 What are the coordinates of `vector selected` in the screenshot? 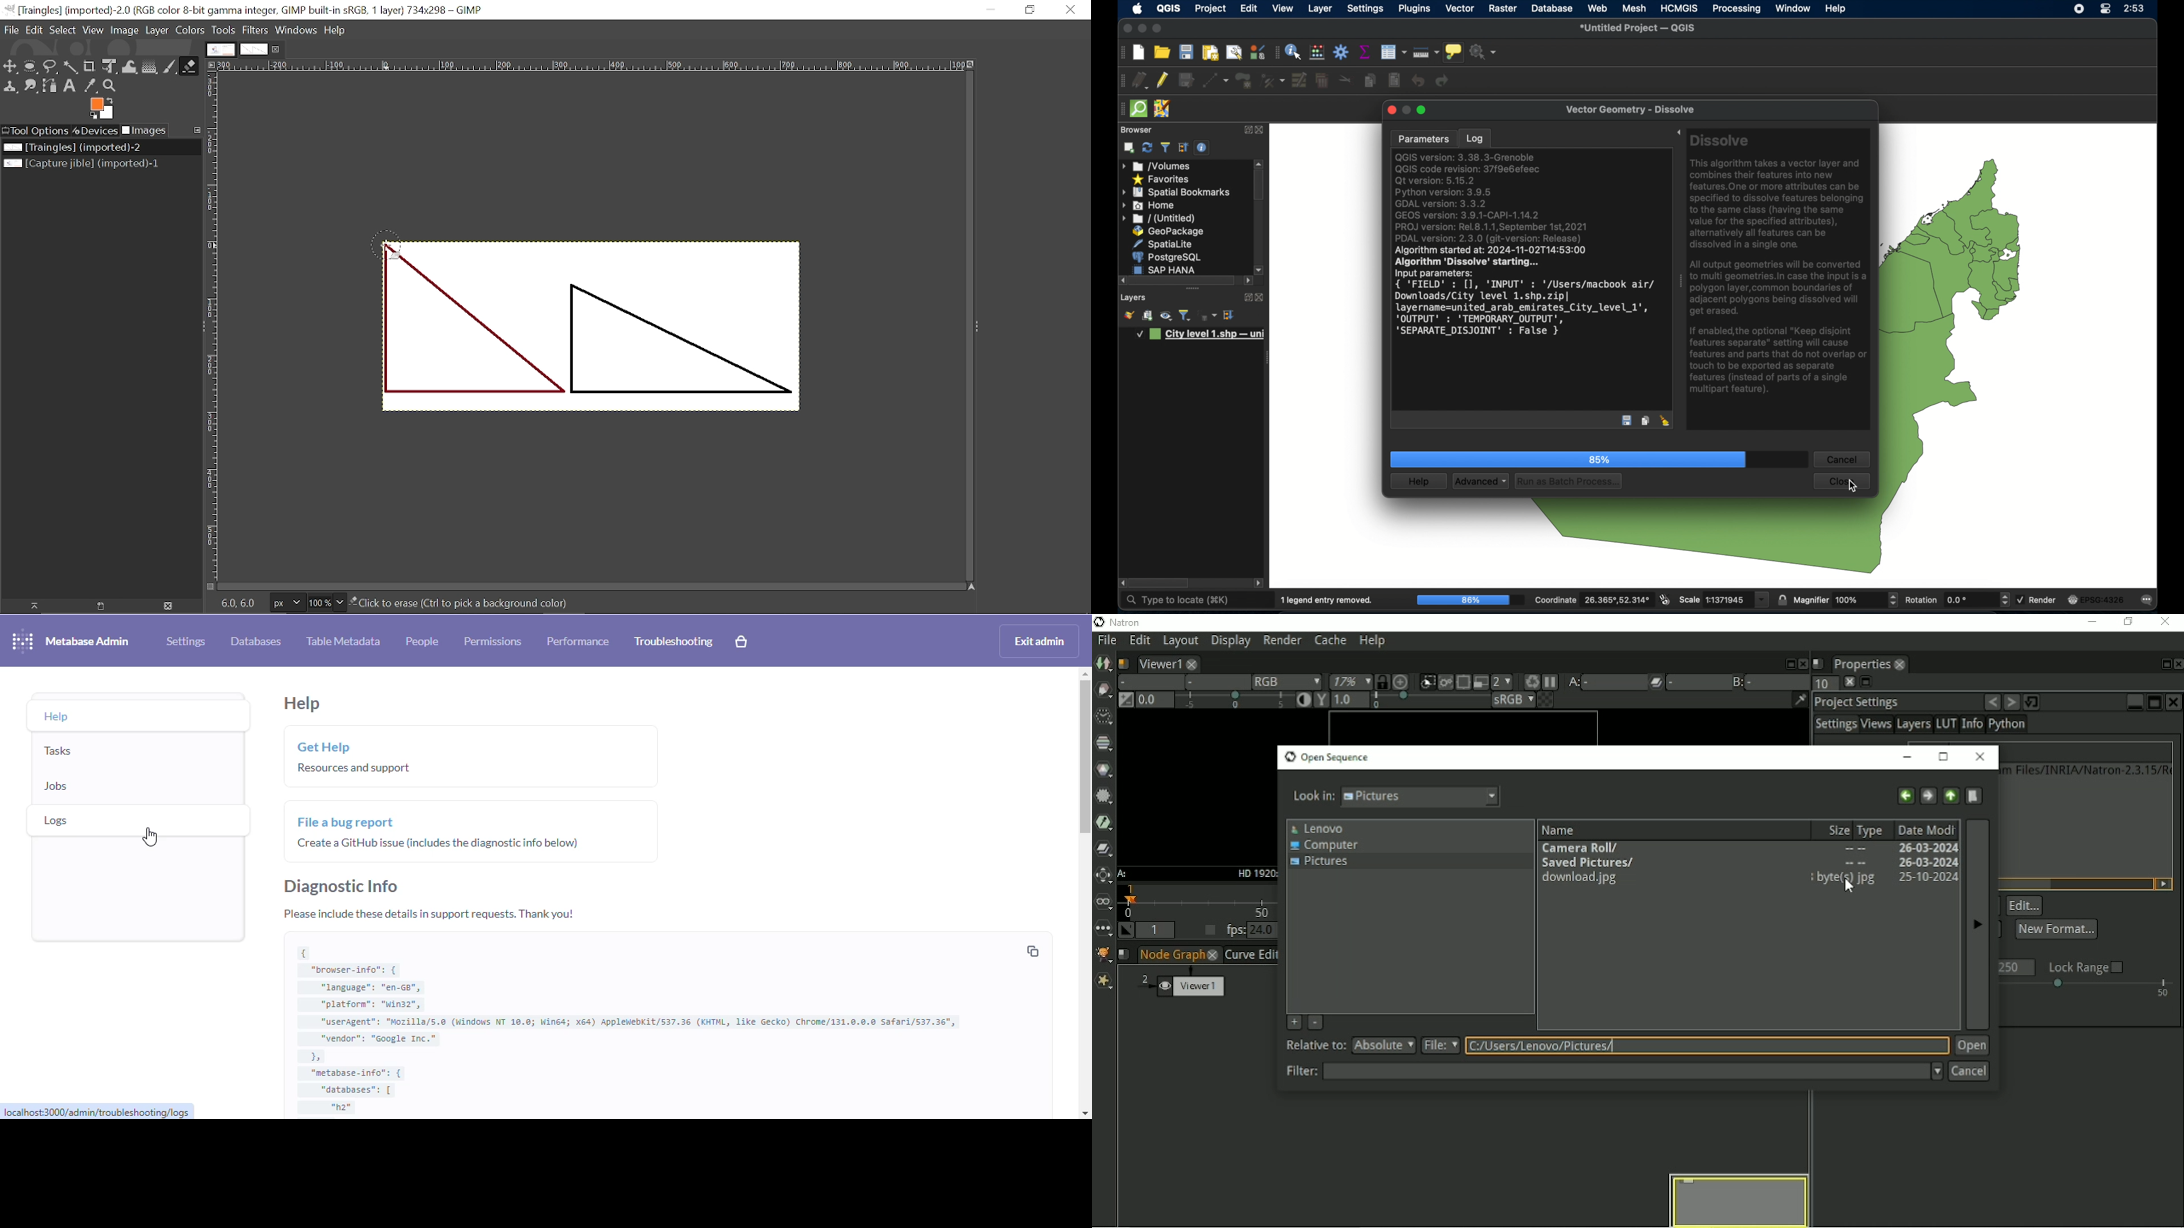 It's located at (1460, 9).